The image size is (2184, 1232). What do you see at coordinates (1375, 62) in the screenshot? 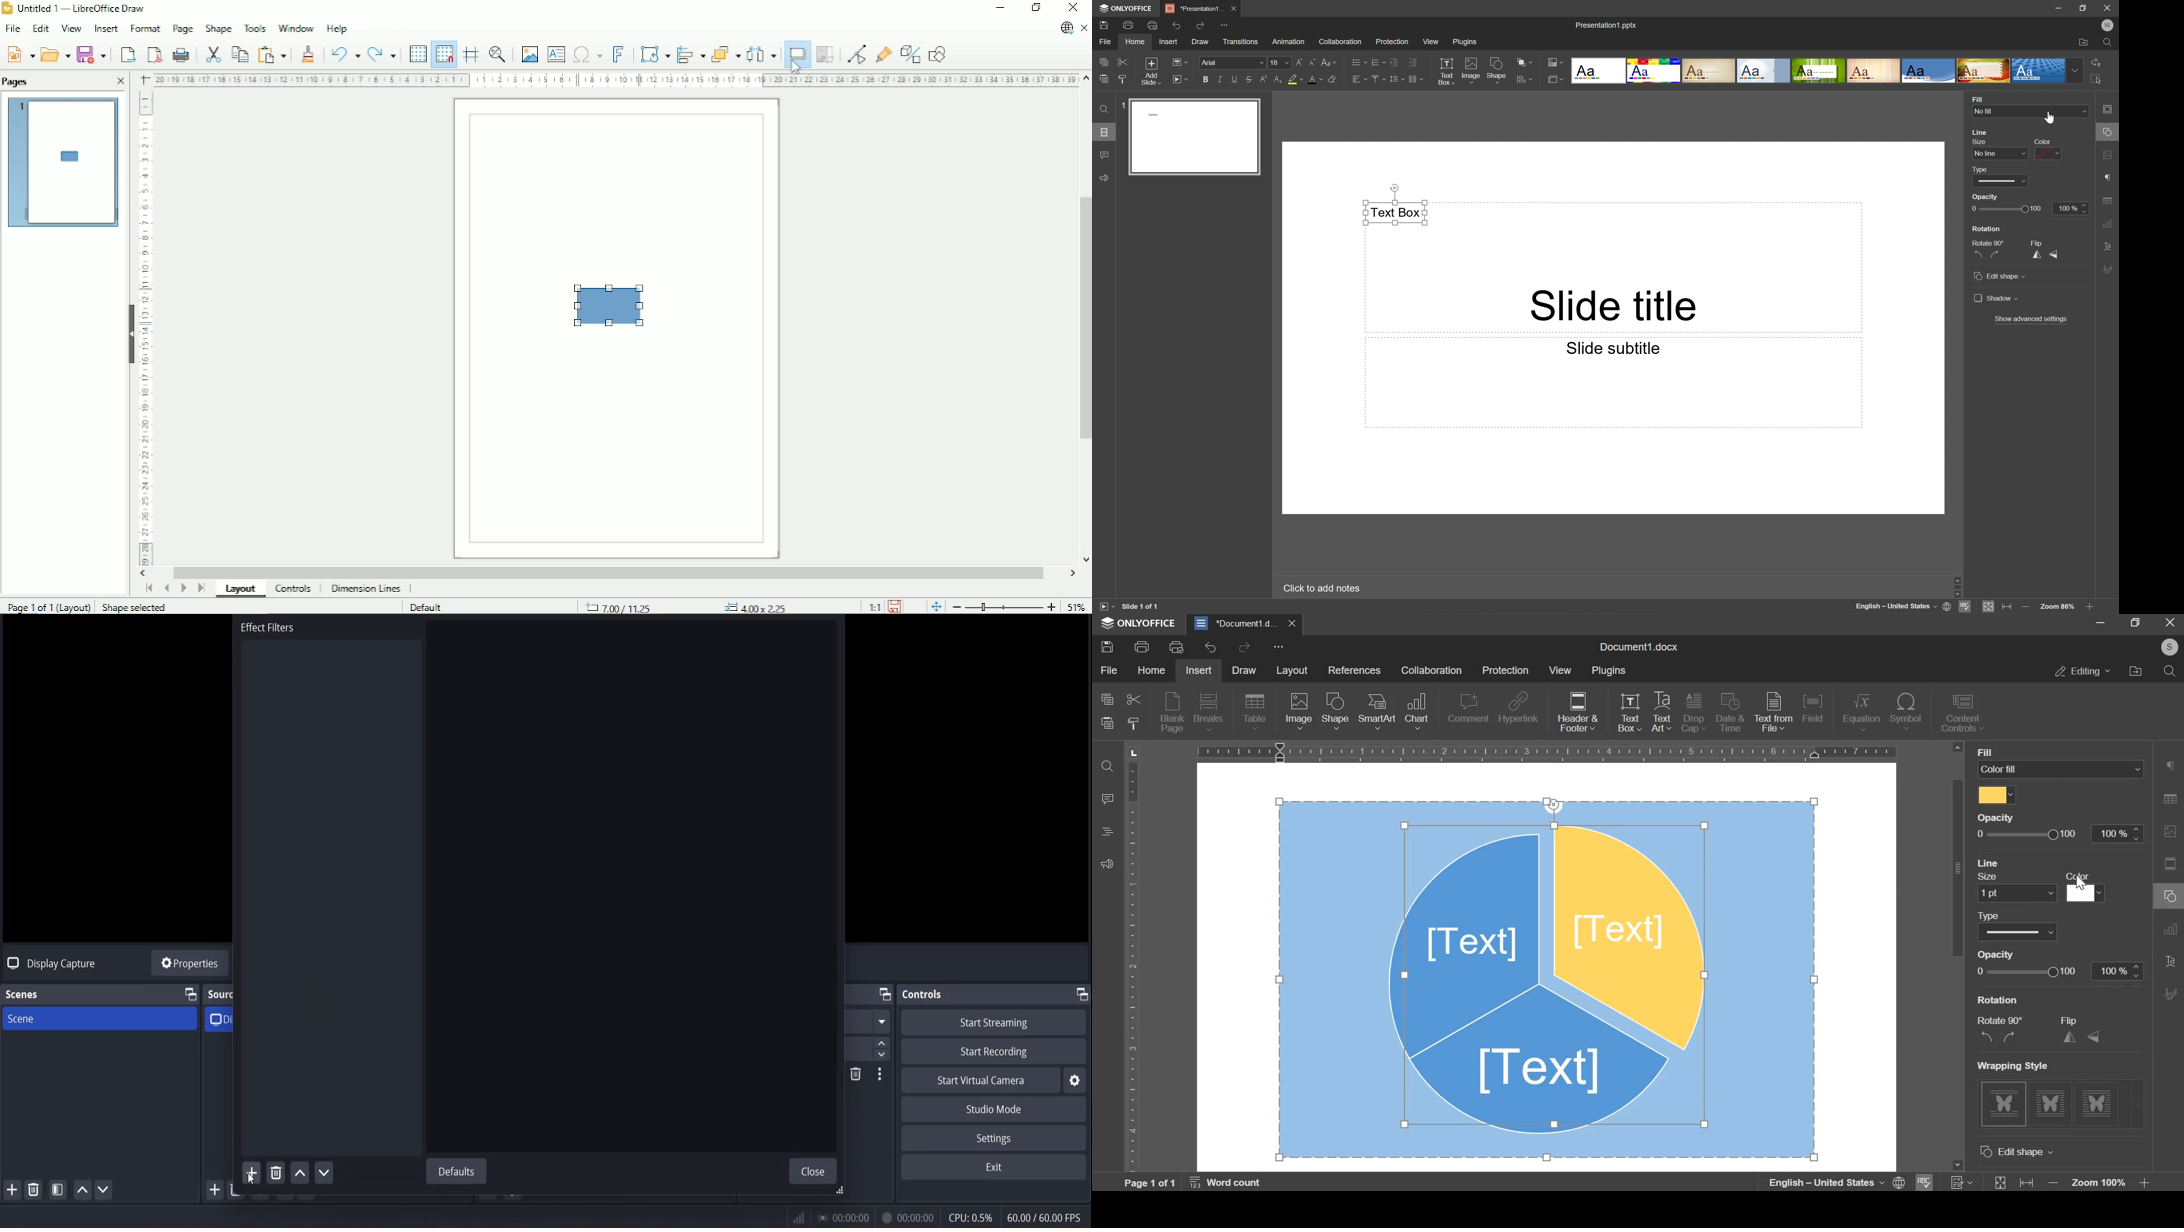
I see `Numbering` at bounding box center [1375, 62].